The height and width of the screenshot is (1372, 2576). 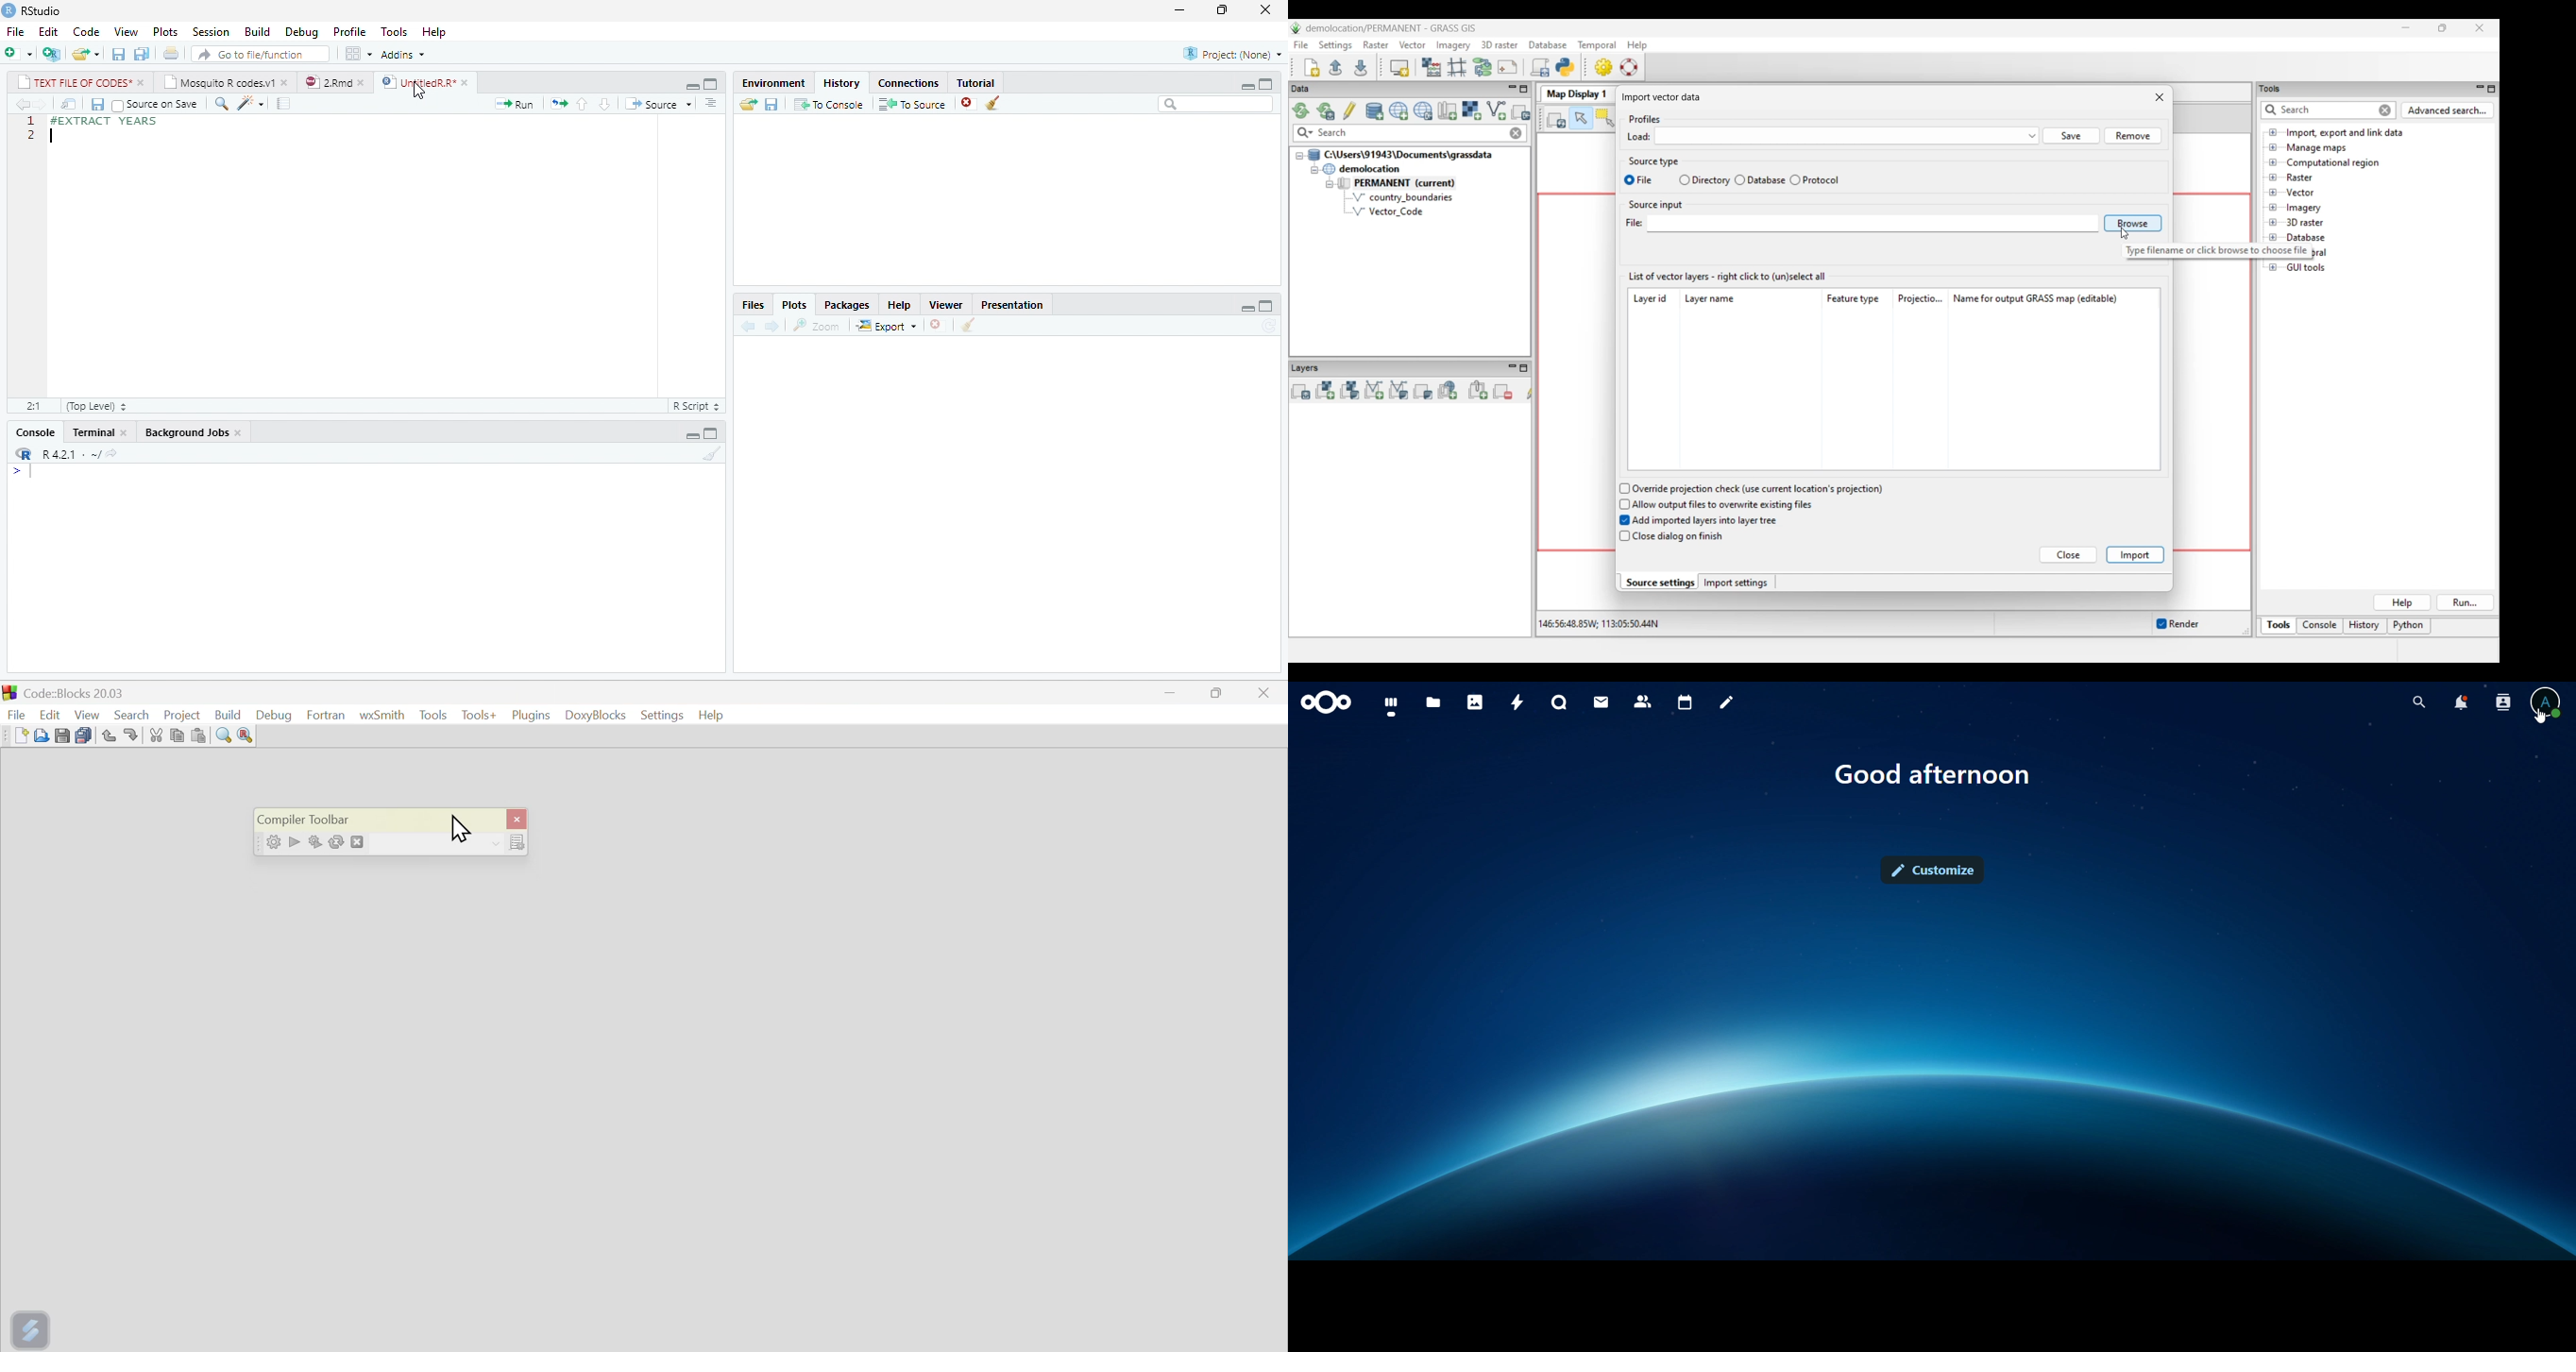 What do you see at coordinates (143, 82) in the screenshot?
I see `close` at bounding box center [143, 82].